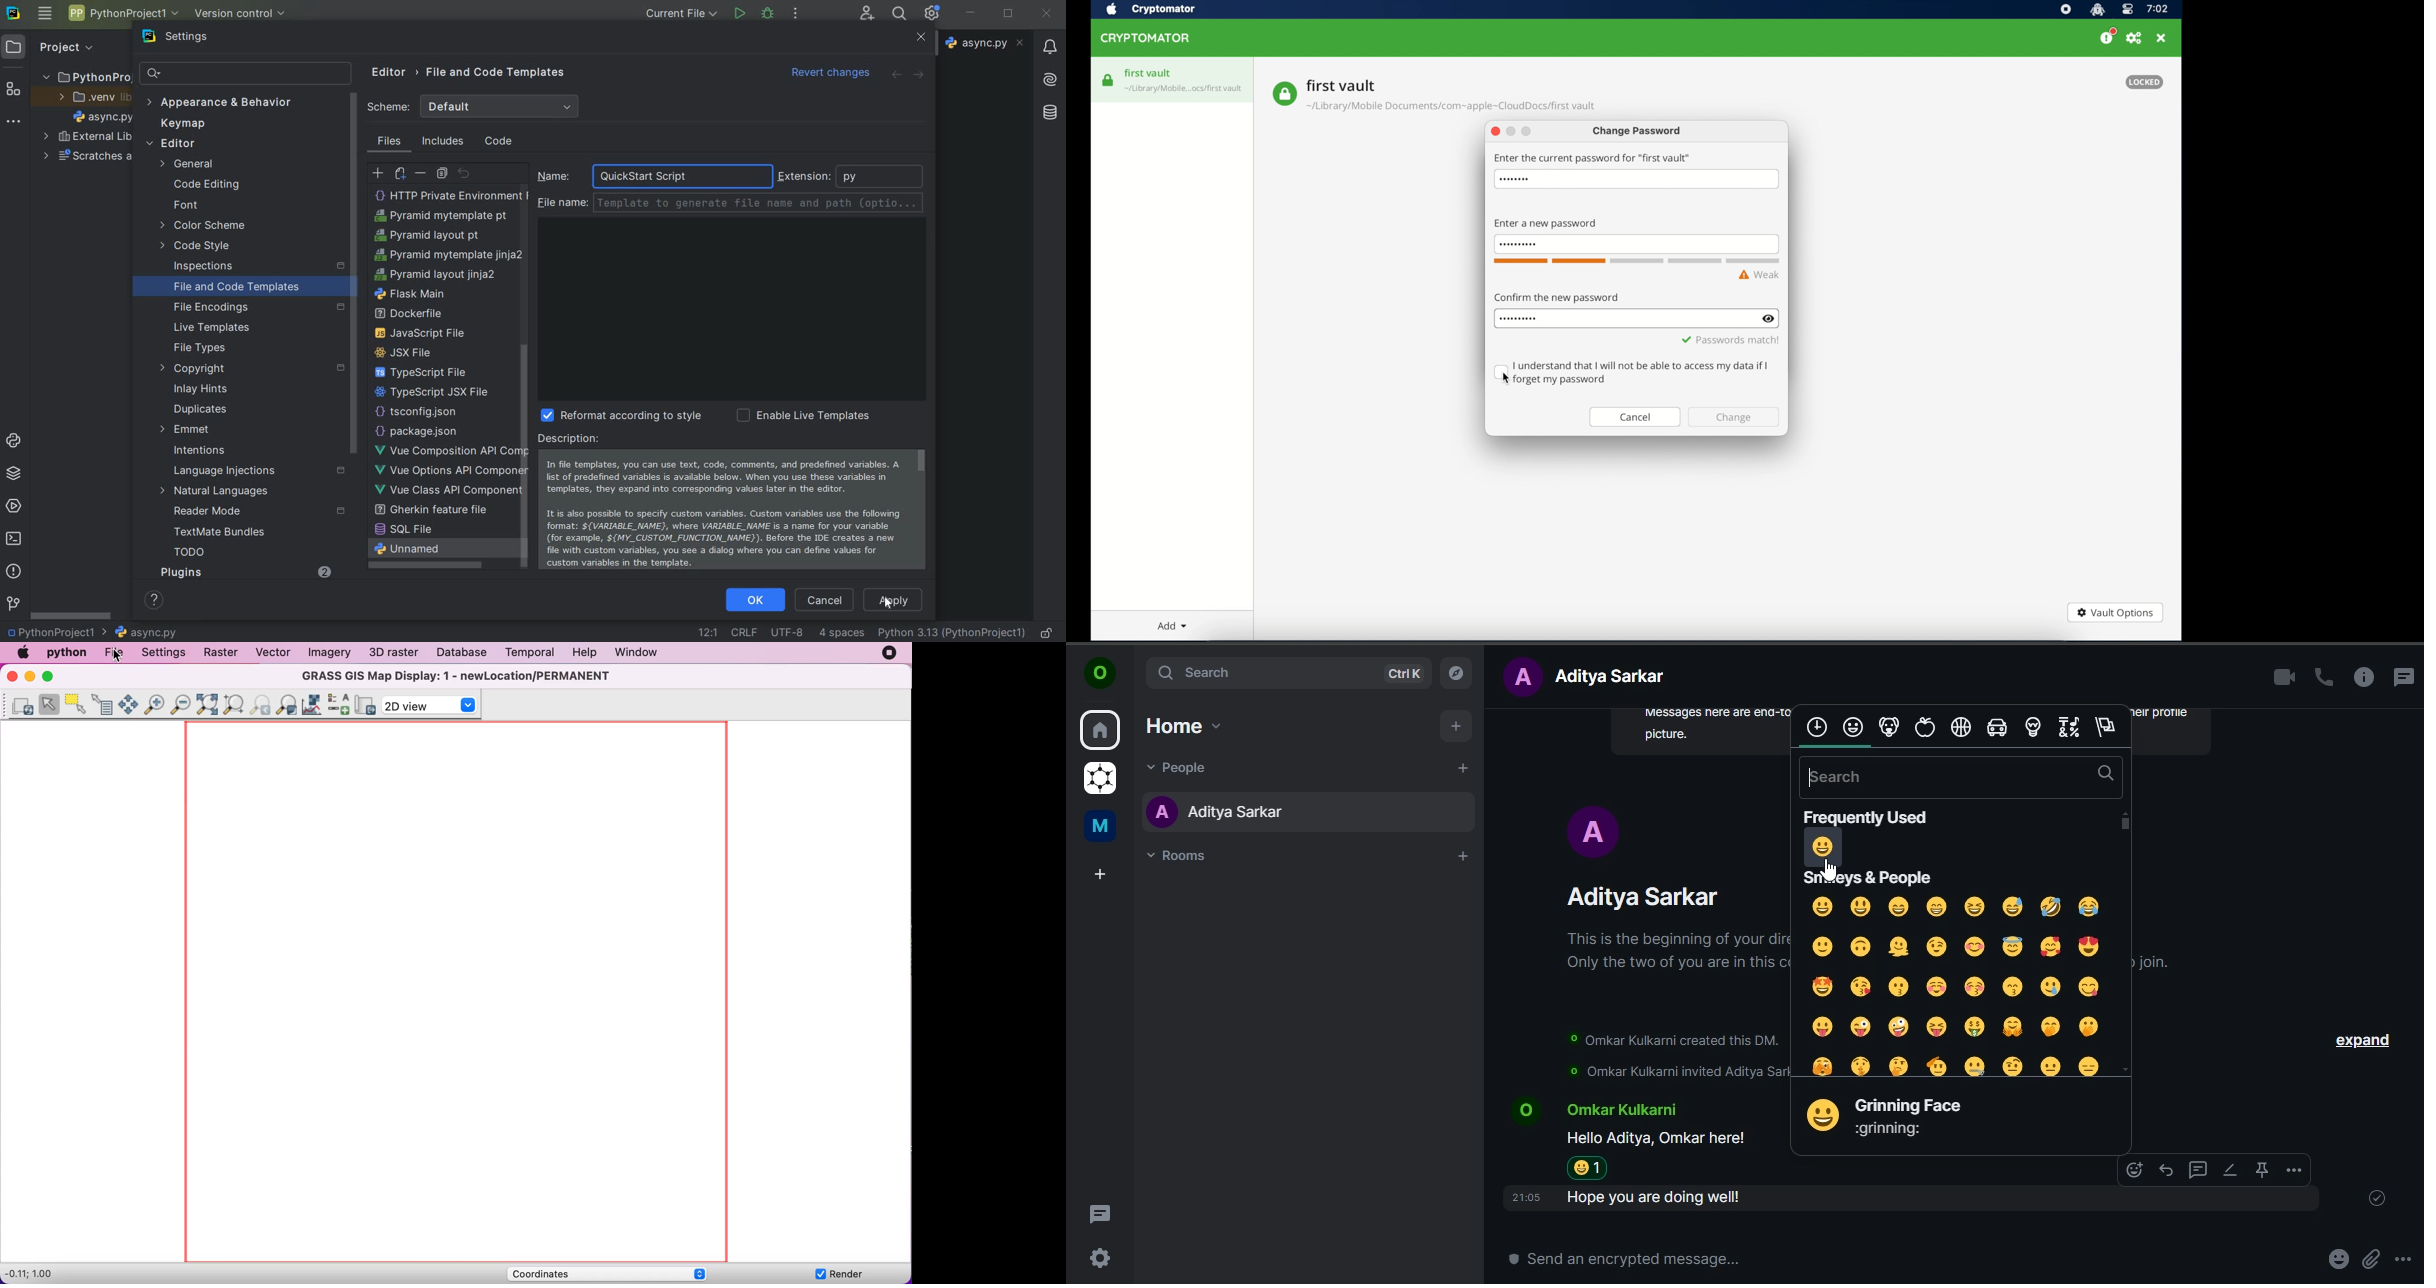 The height and width of the screenshot is (1288, 2436). What do you see at coordinates (1545, 224) in the screenshot?
I see `enter new password ` at bounding box center [1545, 224].